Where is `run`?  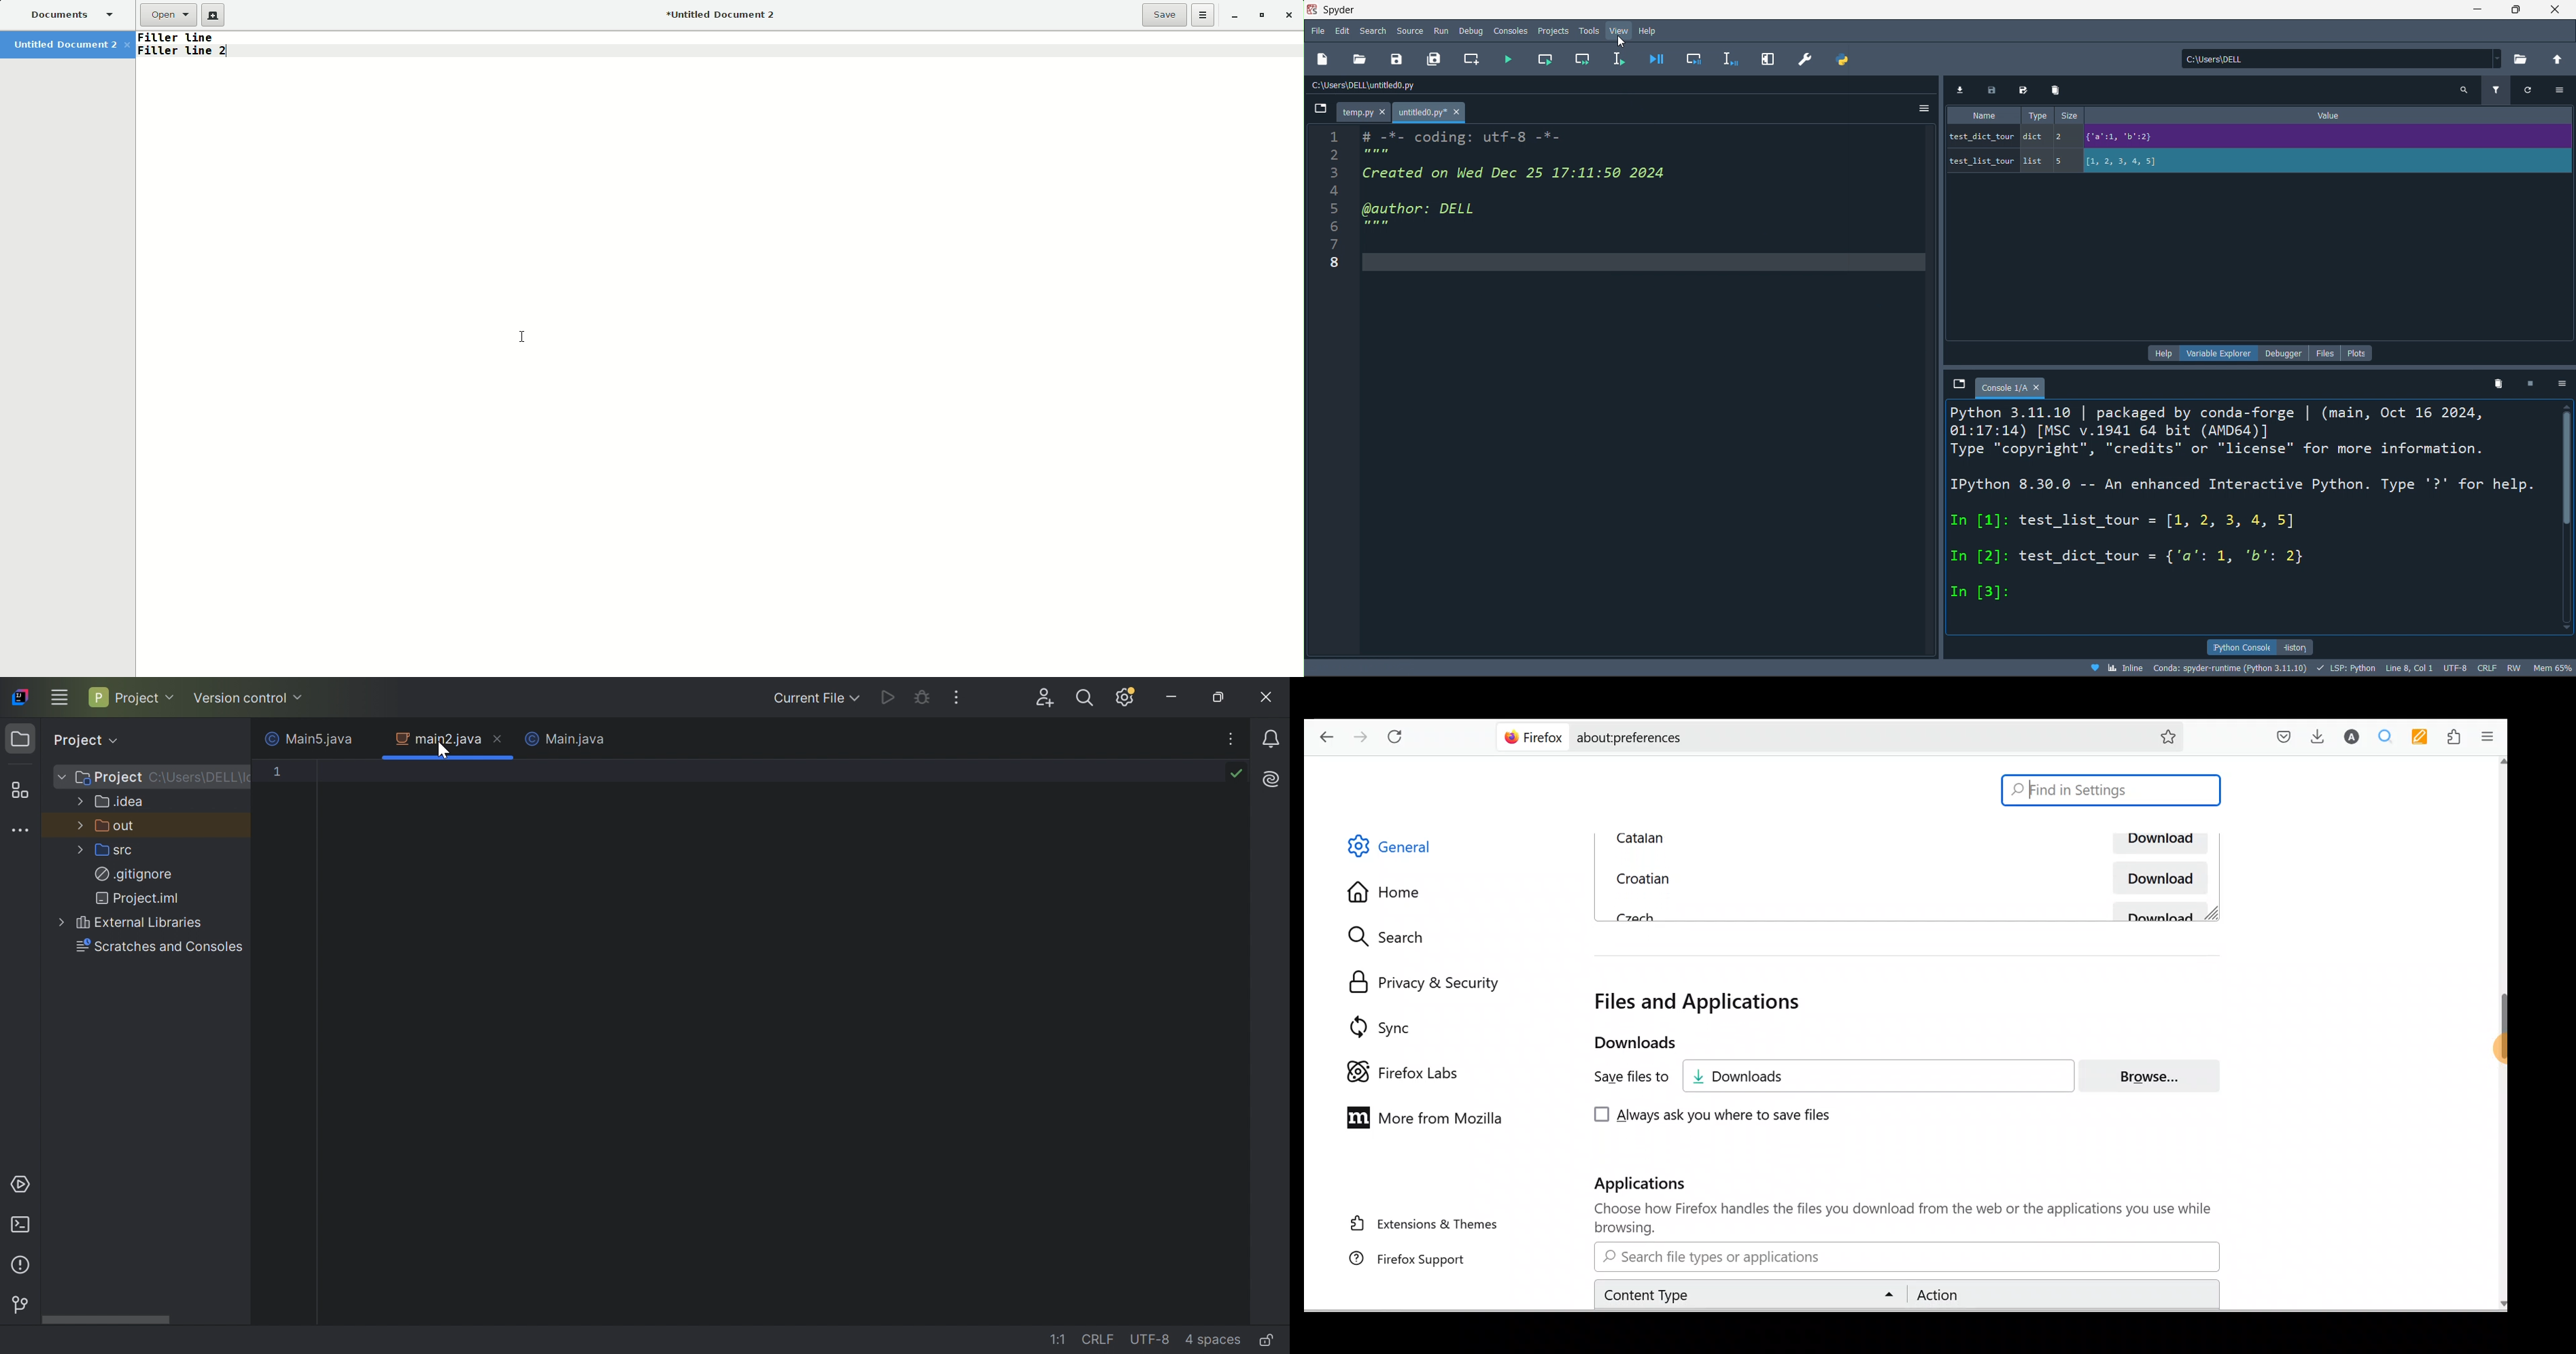 run is located at coordinates (1439, 31).